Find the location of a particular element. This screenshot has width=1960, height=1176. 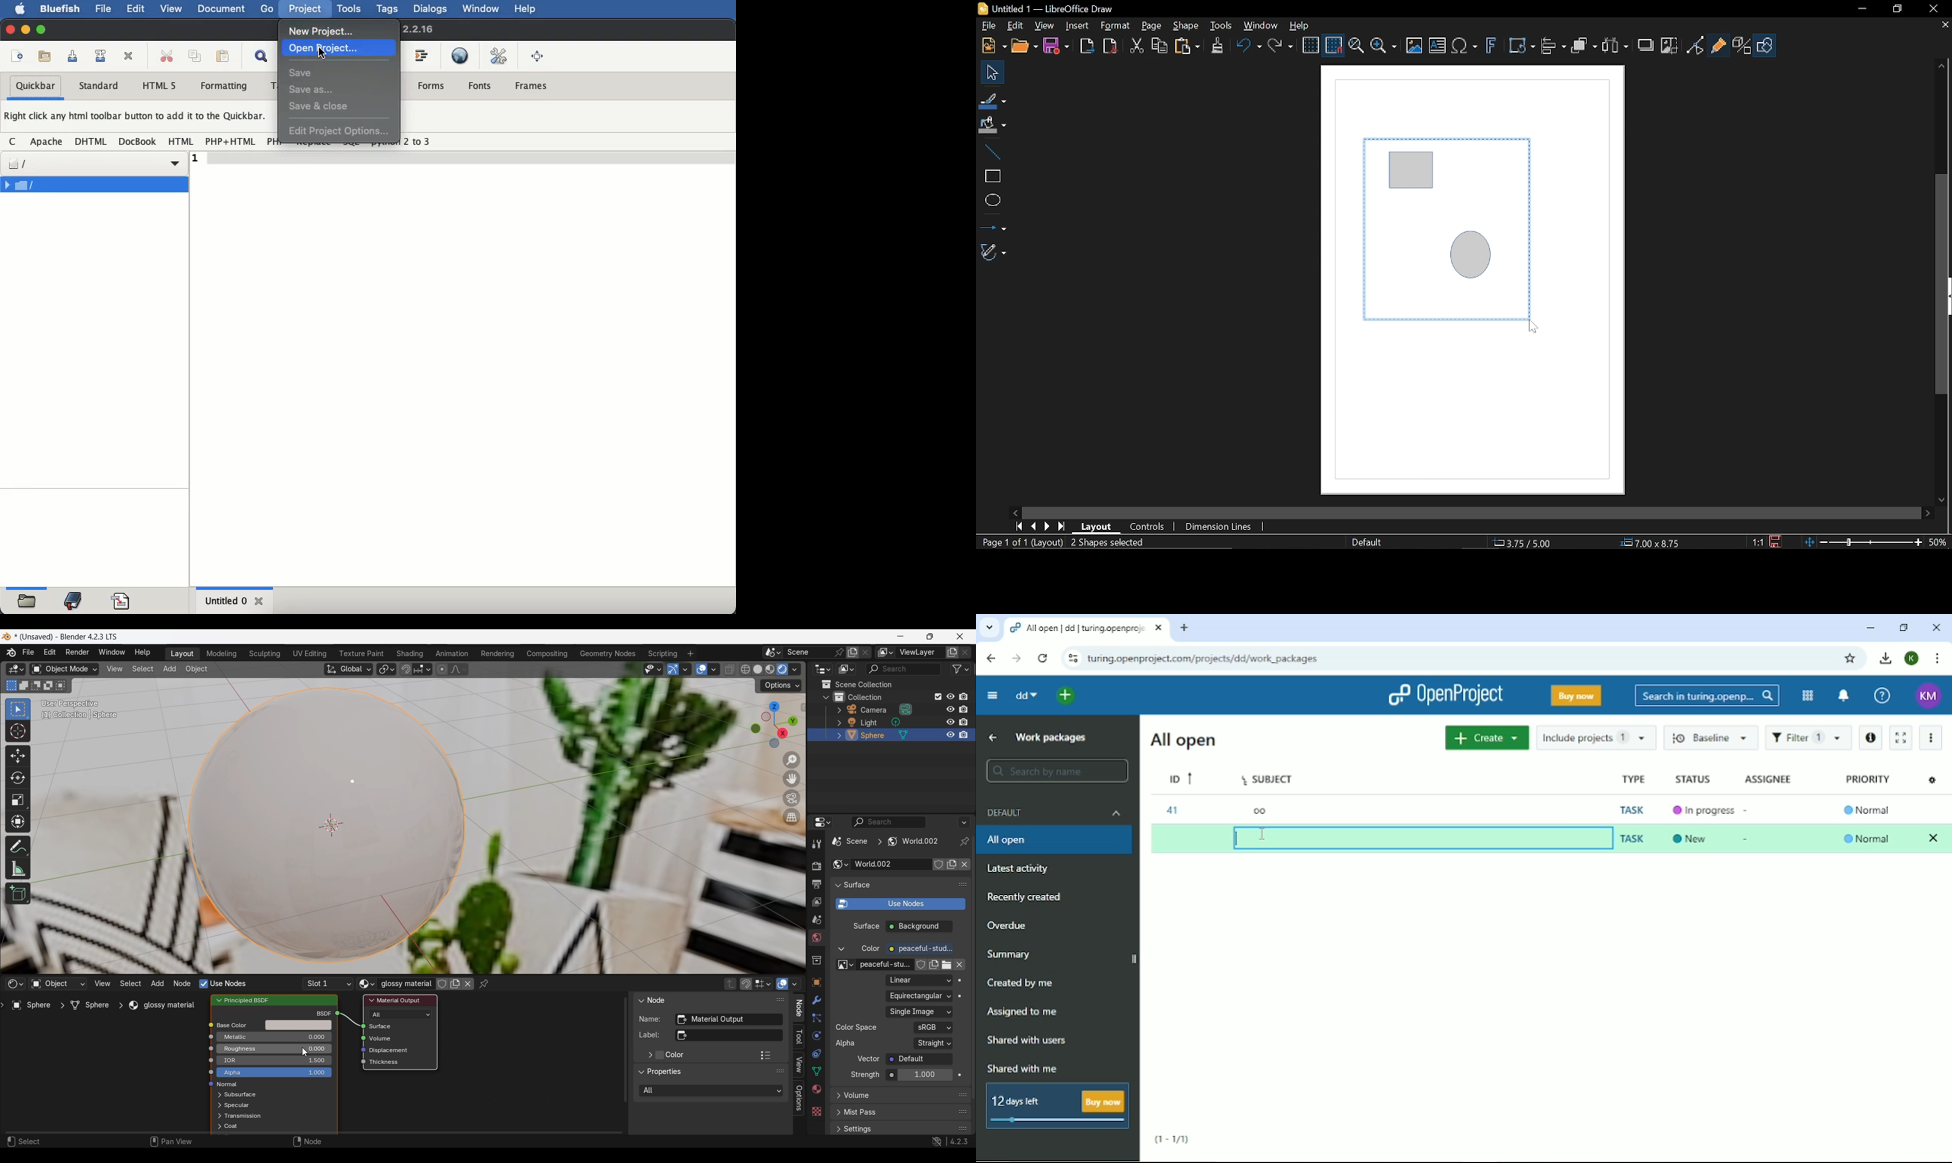

Last page is located at coordinates (1064, 527).